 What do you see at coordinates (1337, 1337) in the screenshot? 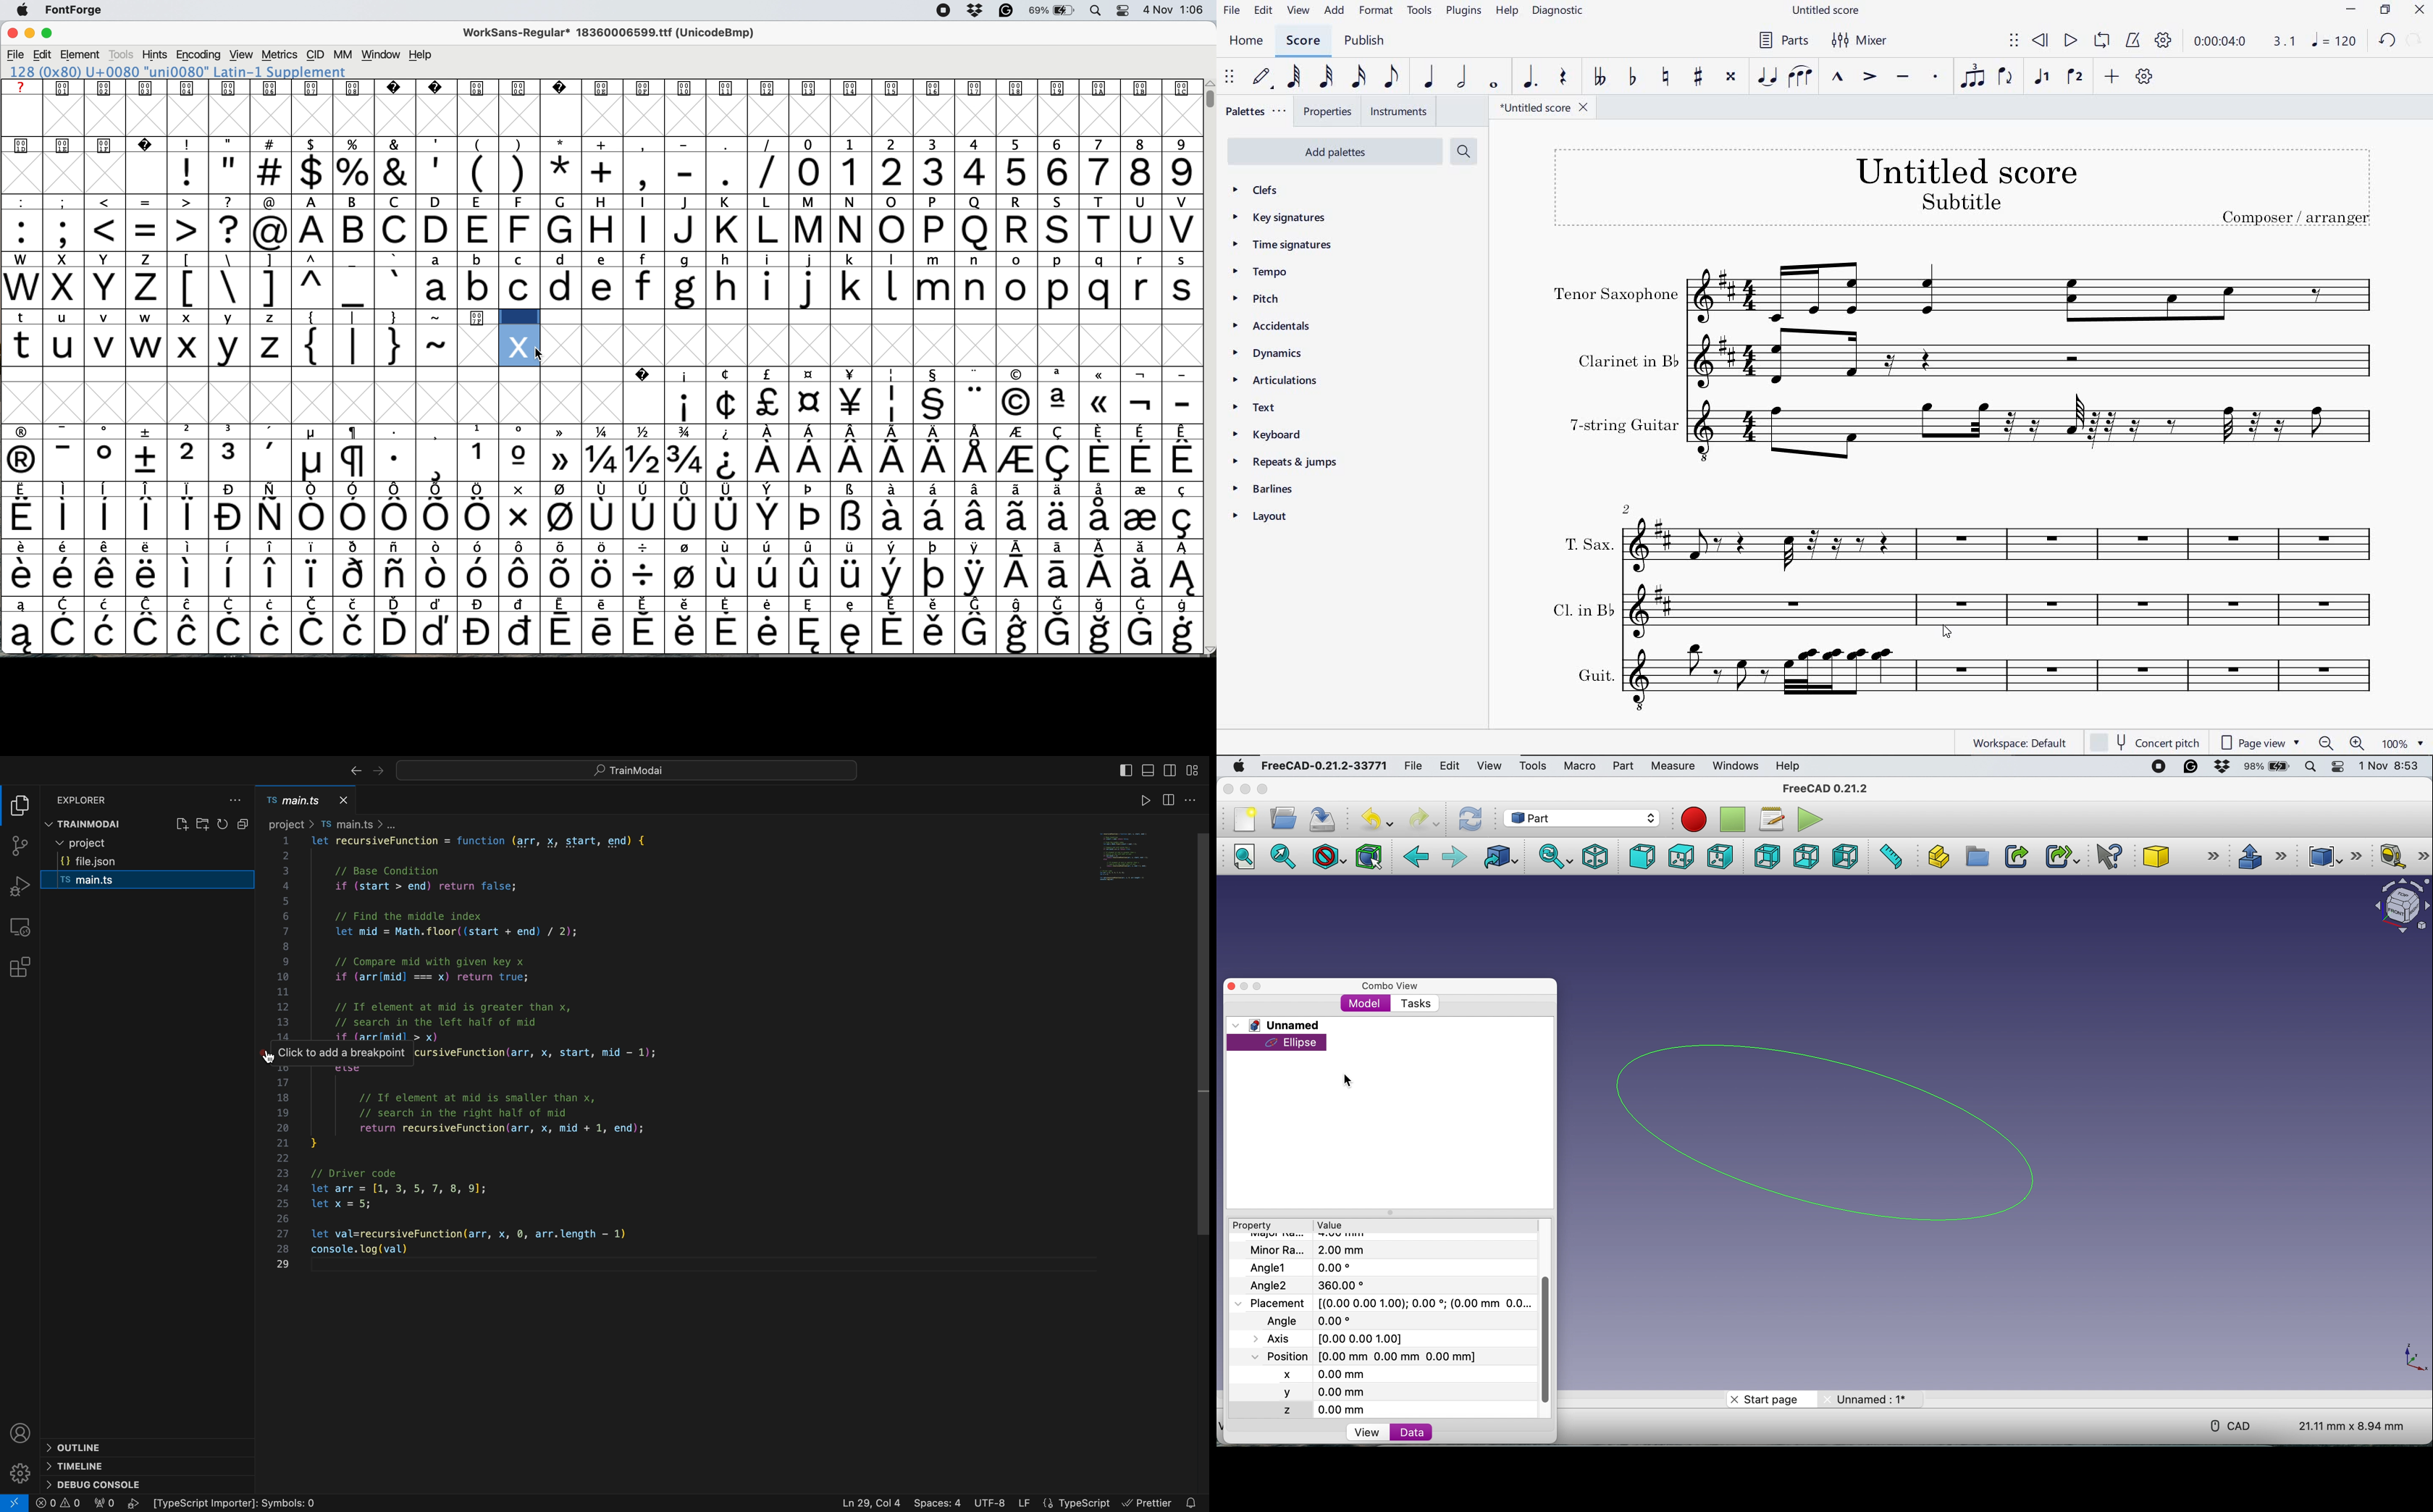
I see `Axis` at bounding box center [1337, 1337].